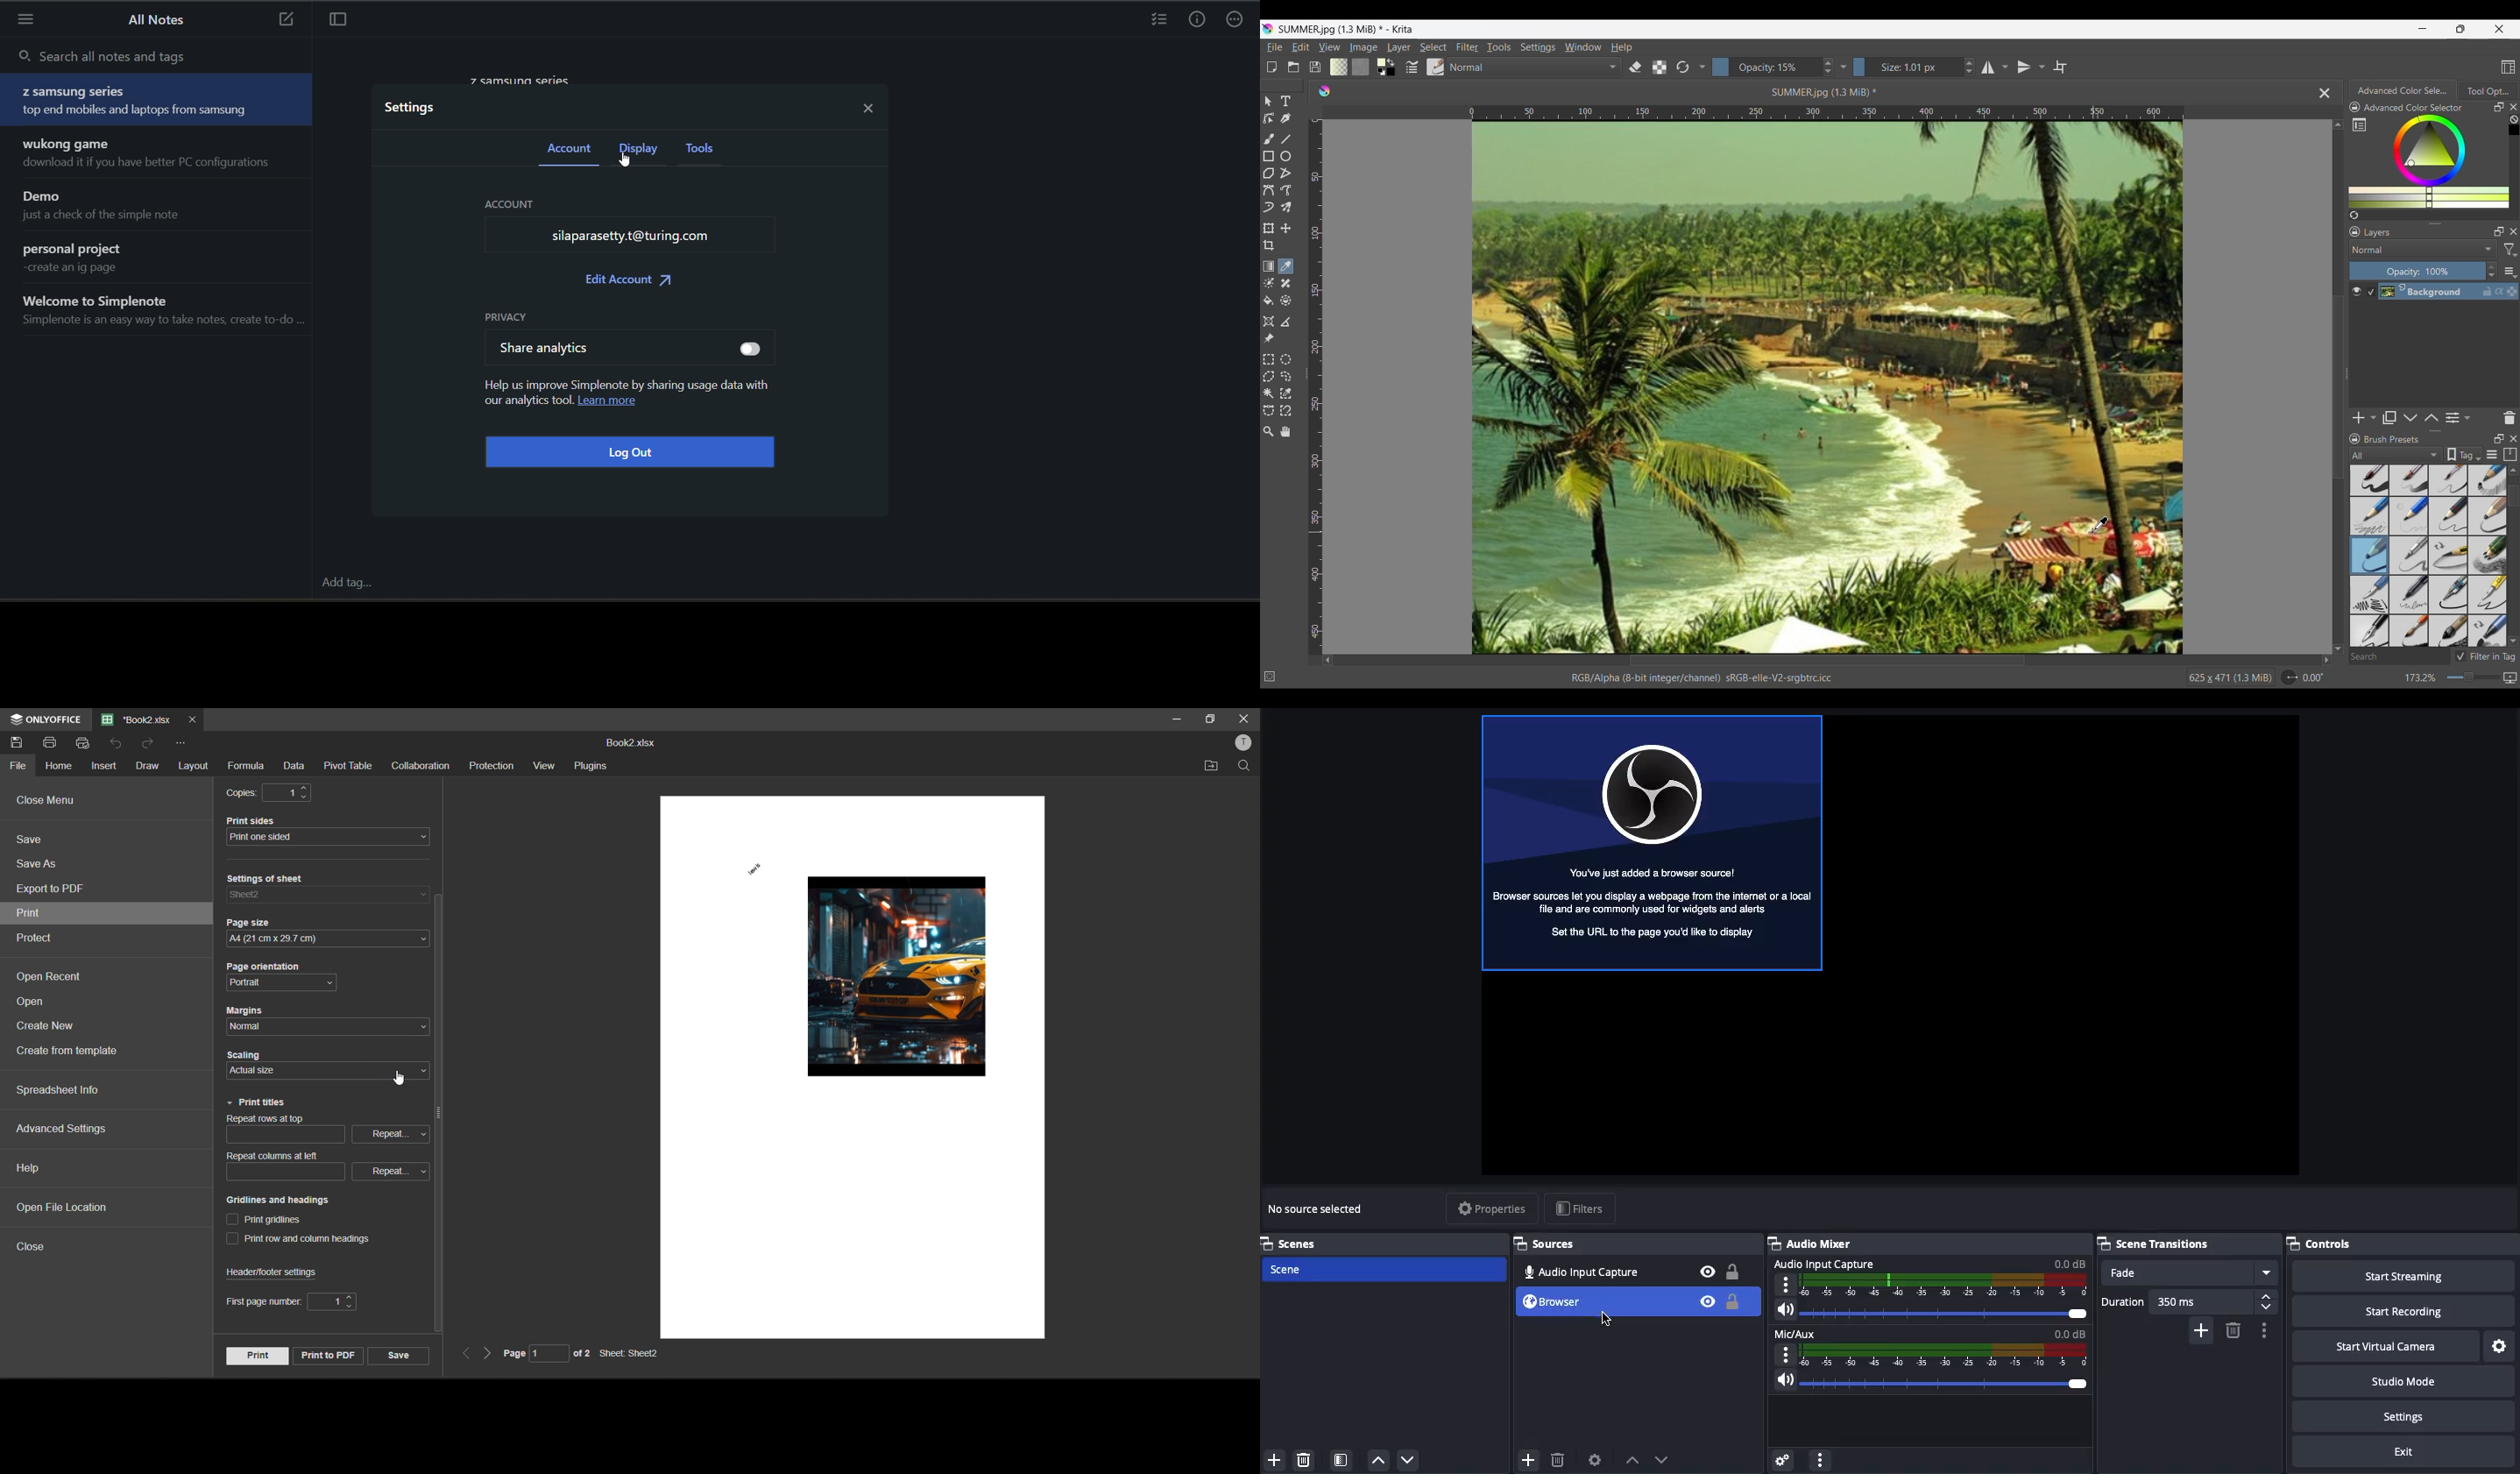 The height and width of the screenshot is (1484, 2520). I want to click on Scene transitions, so click(2189, 1244).